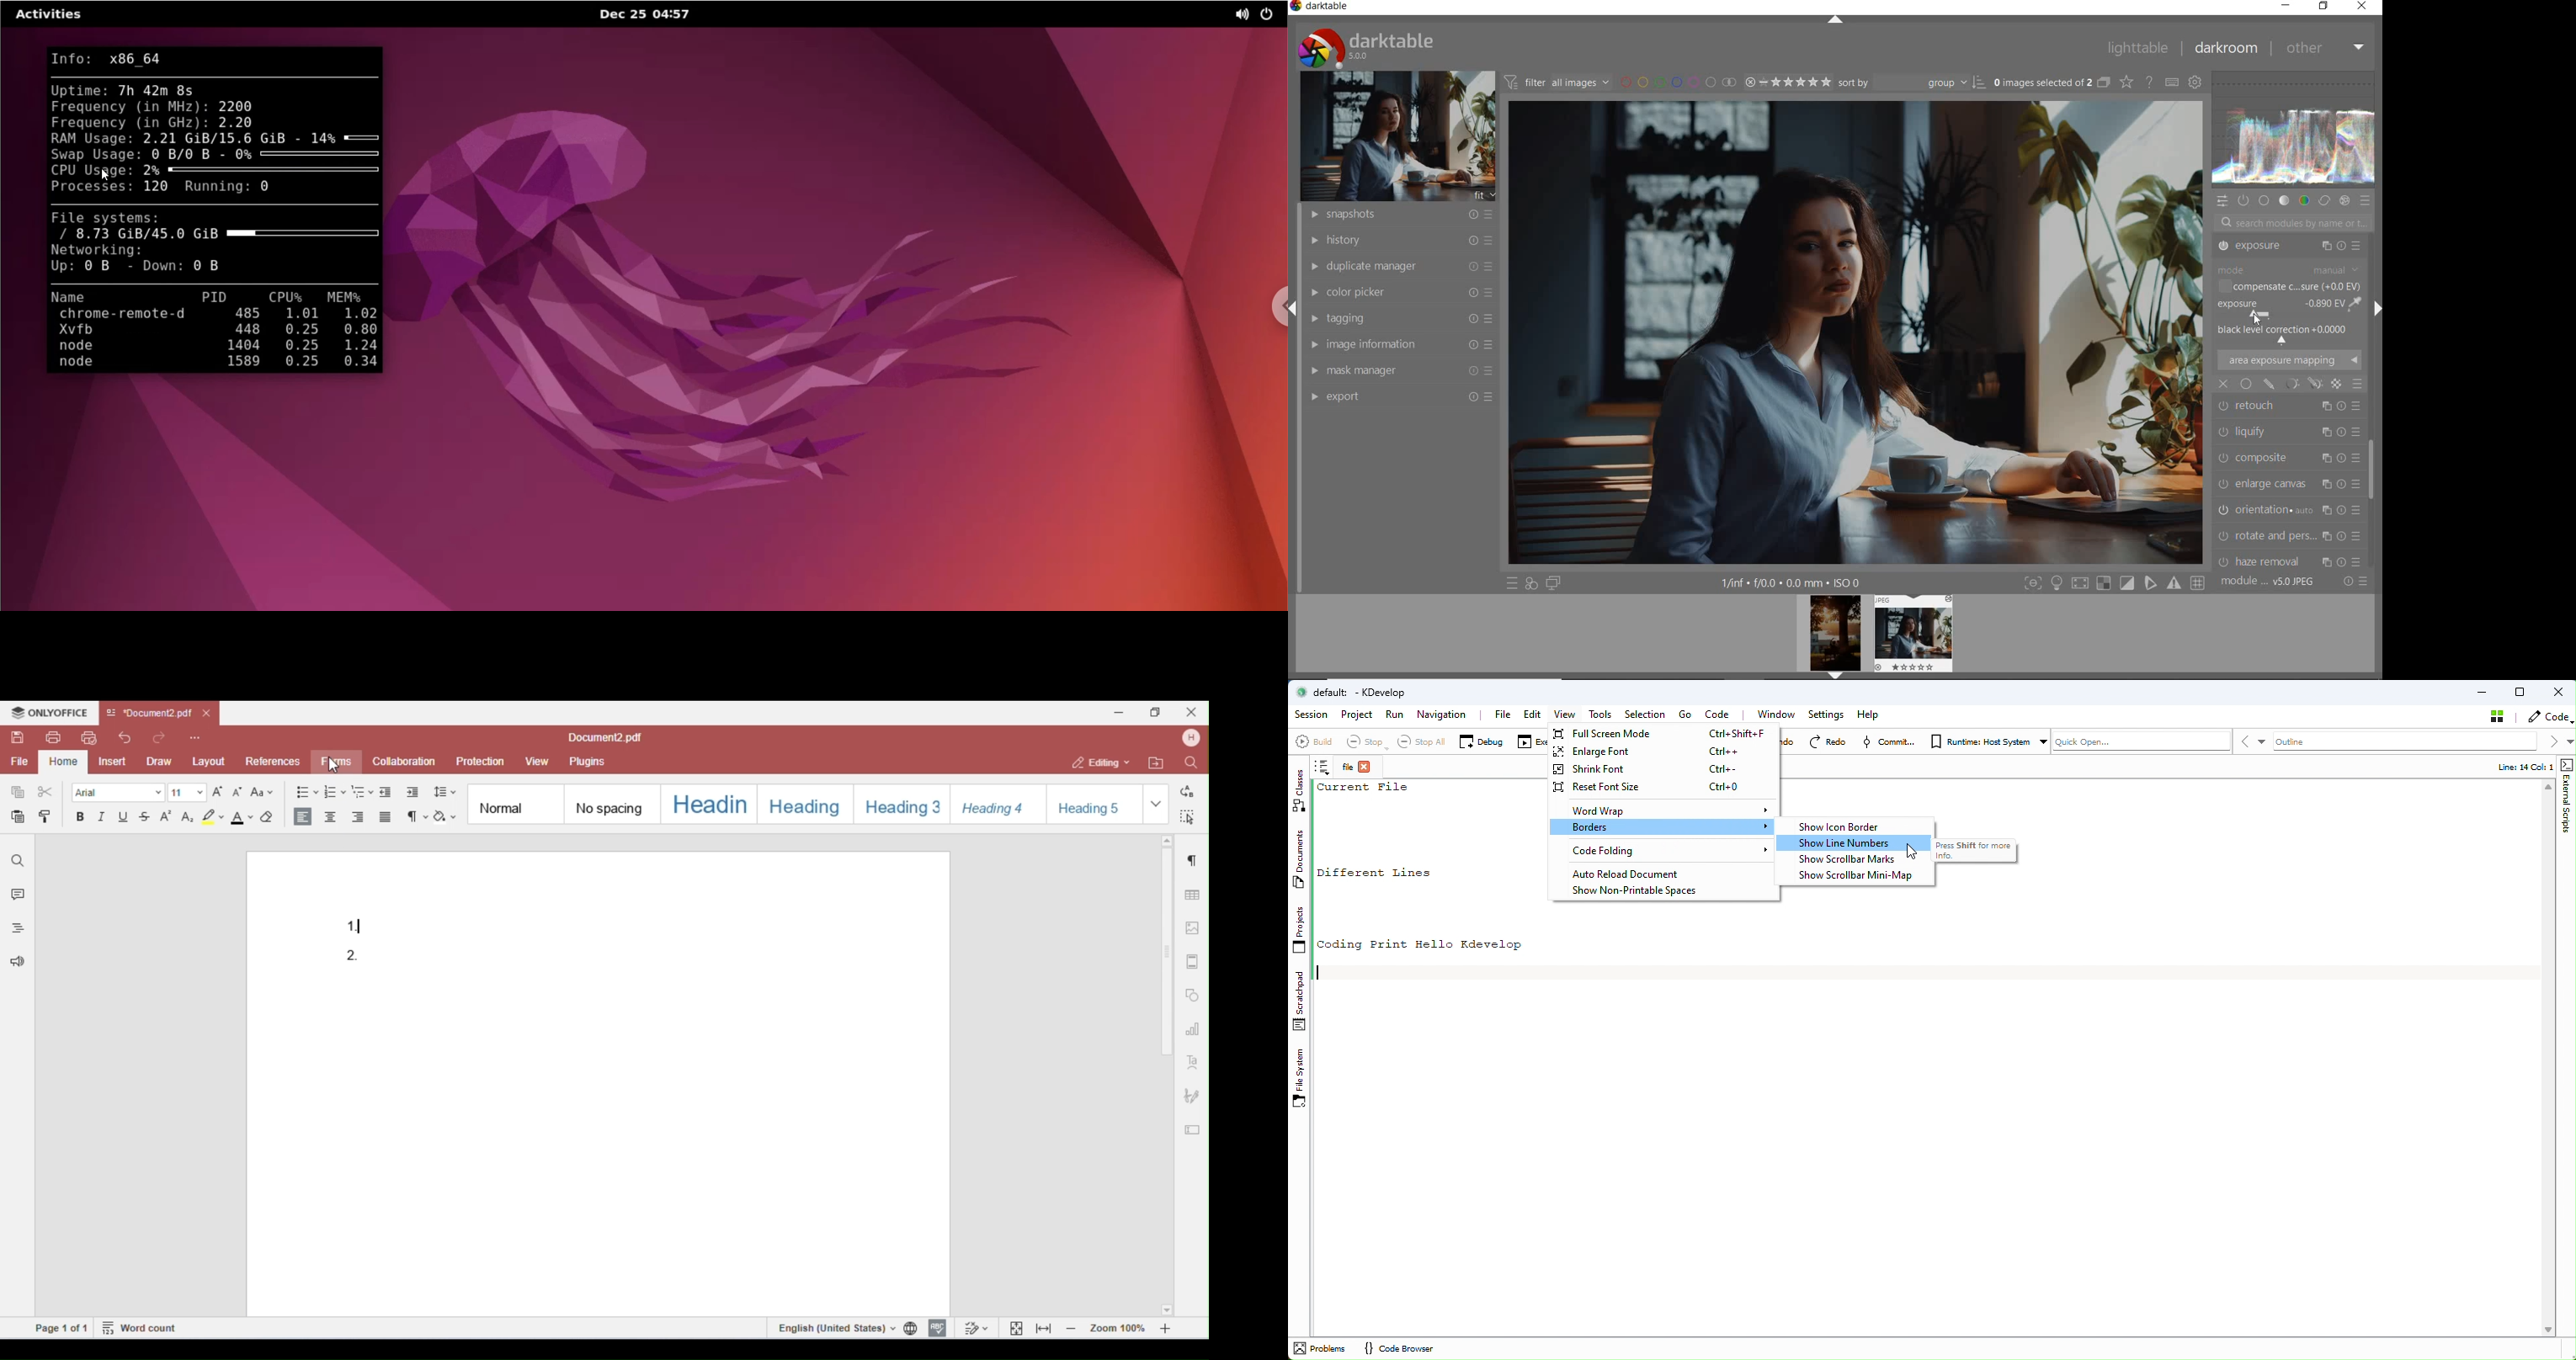 Image resolution: width=2576 pixels, height=1372 pixels. What do you see at coordinates (2376, 309) in the screenshot?
I see `EXPAND/COLLAPSE` at bounding box center [2376, 309].